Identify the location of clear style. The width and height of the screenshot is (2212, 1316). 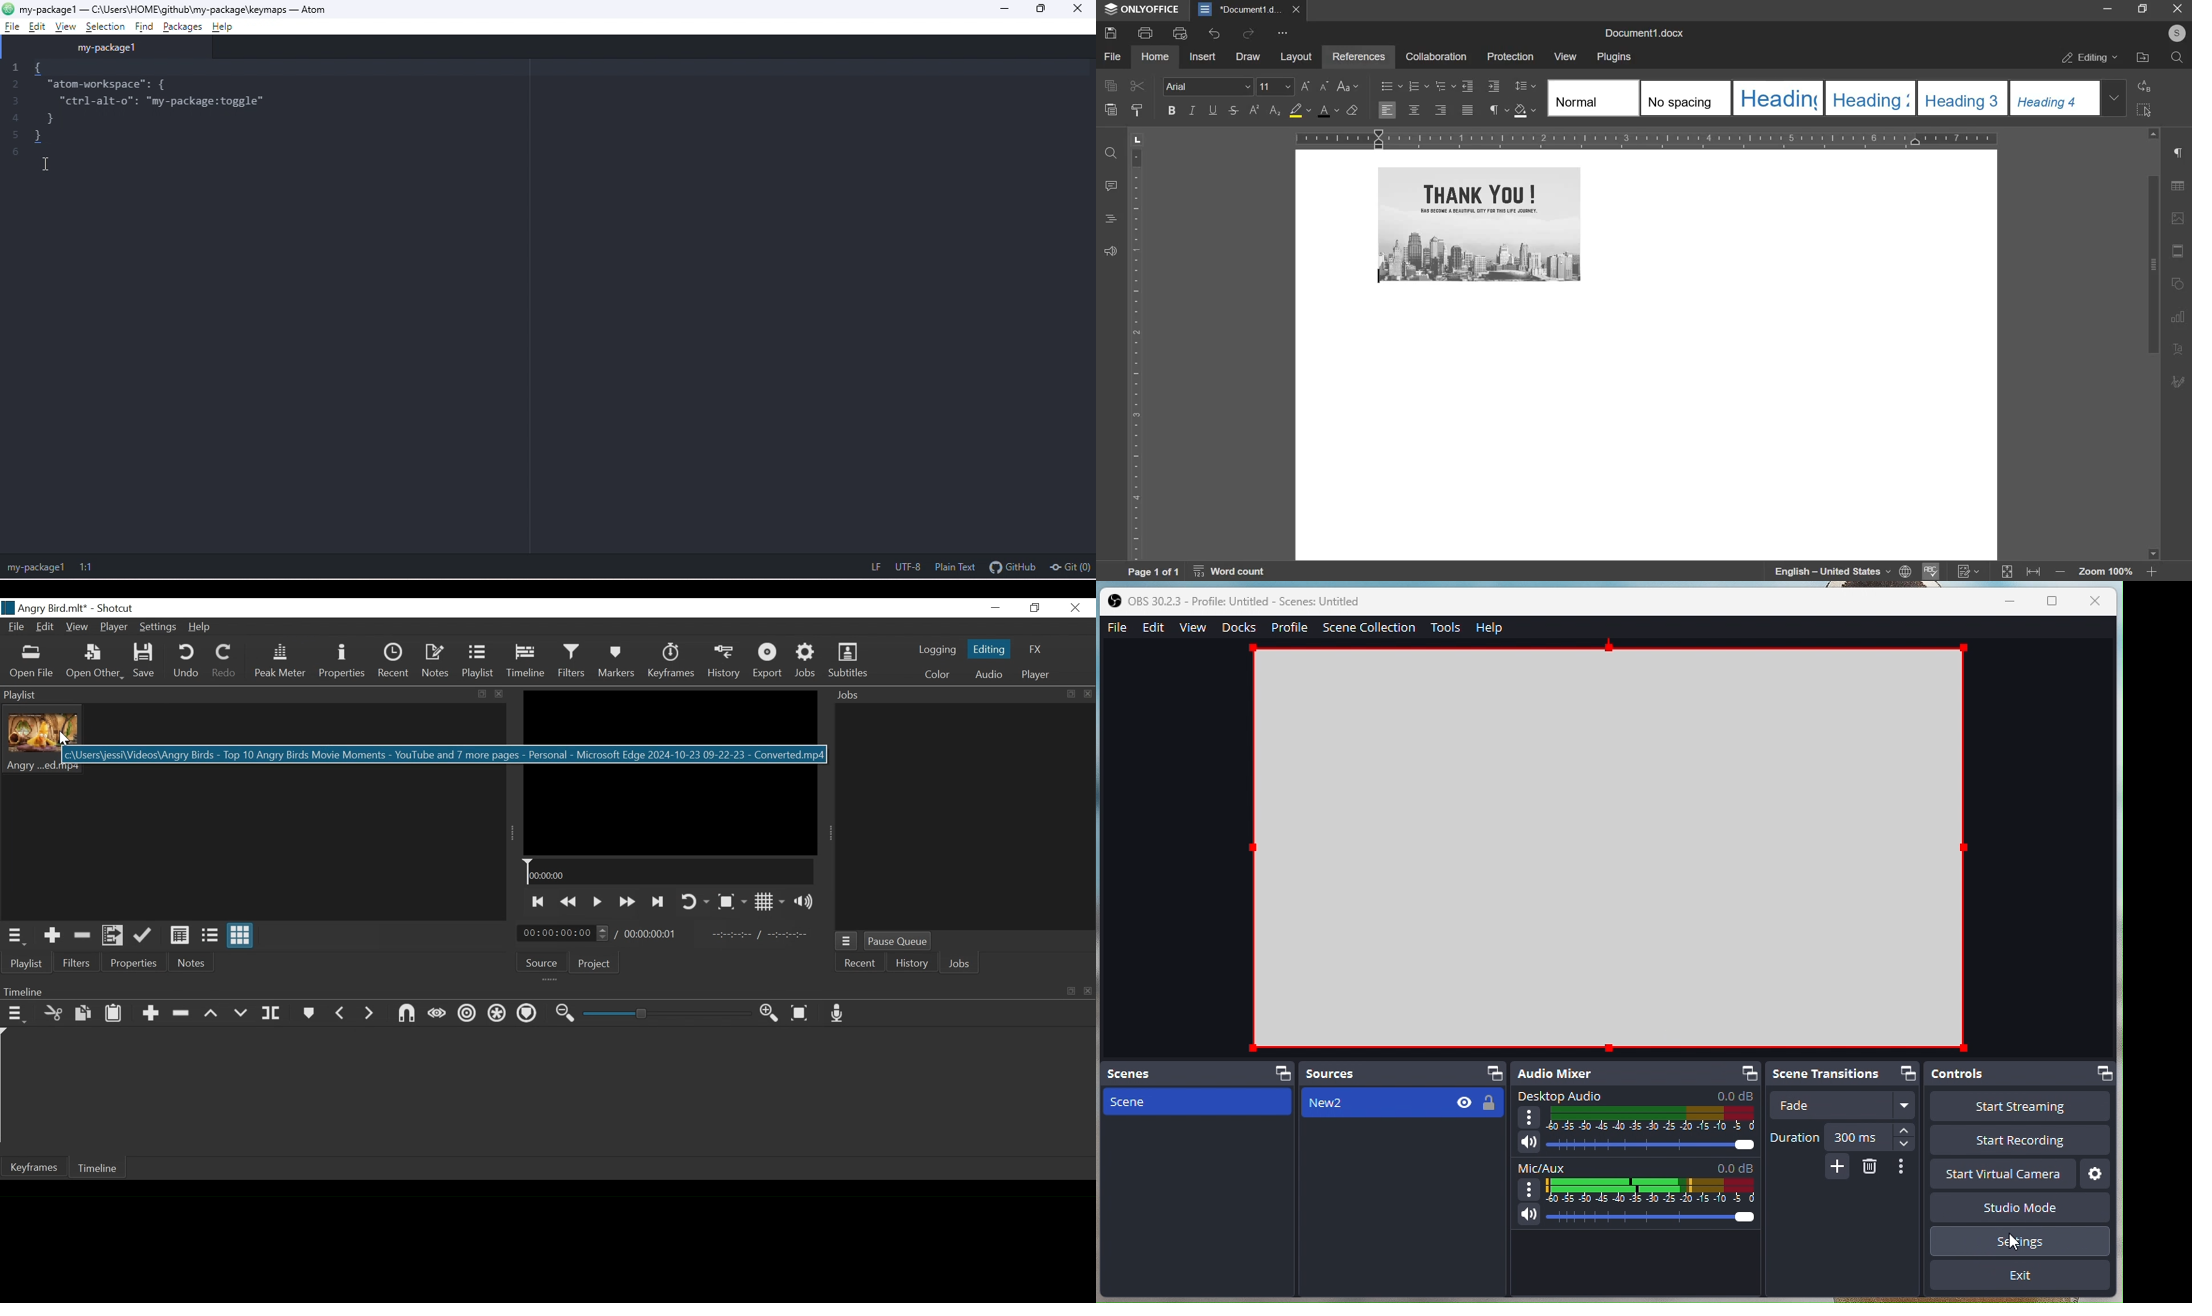
(1137, 111).